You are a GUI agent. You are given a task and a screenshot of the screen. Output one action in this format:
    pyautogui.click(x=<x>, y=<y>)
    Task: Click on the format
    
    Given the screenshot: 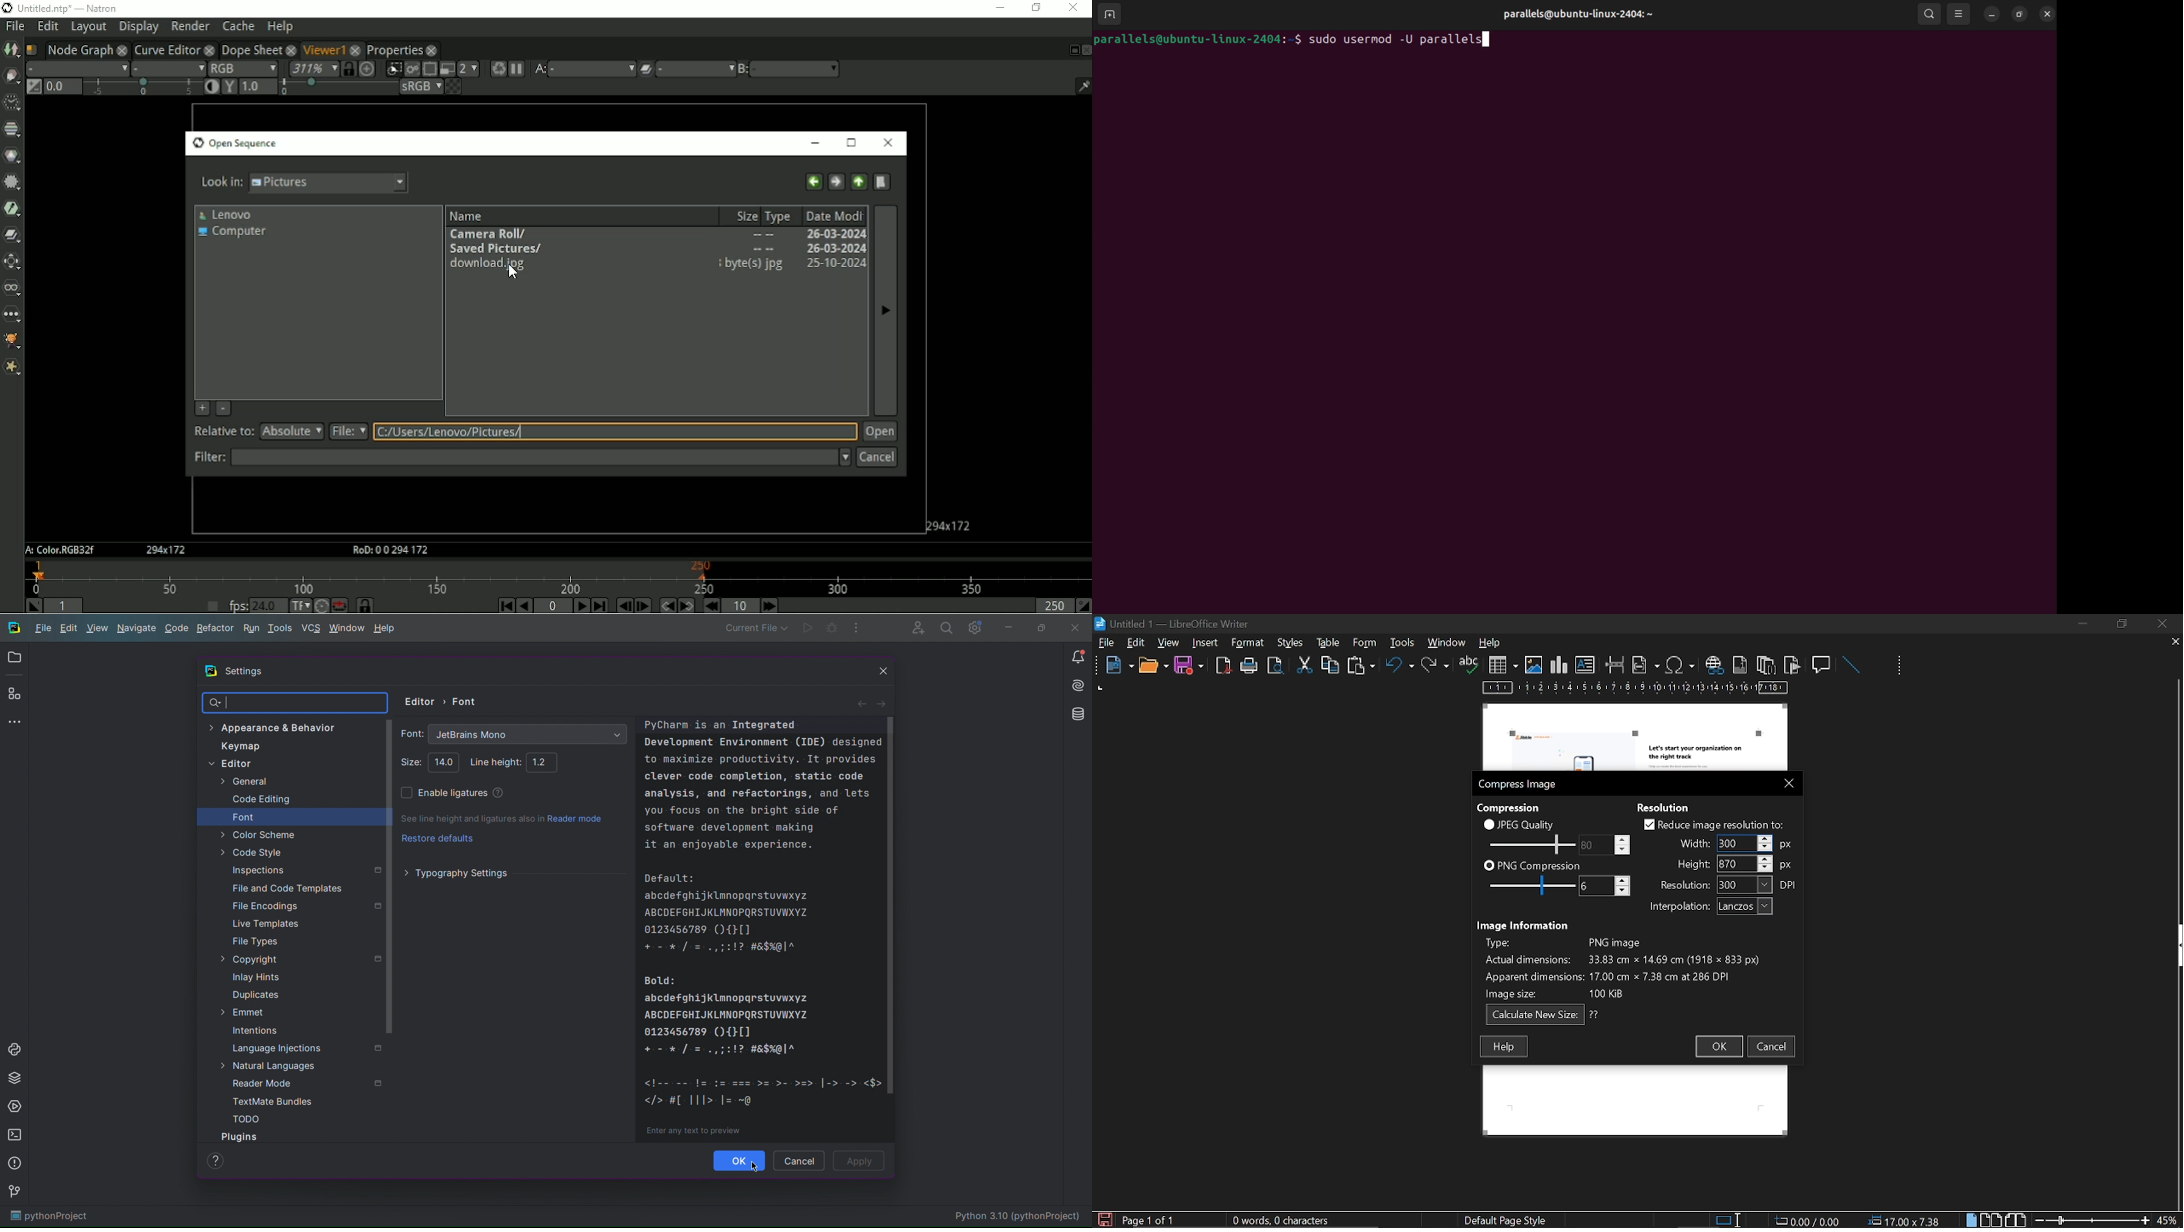 What is the action you would take?
    pyautogui.click(x=1289, y=641)
    